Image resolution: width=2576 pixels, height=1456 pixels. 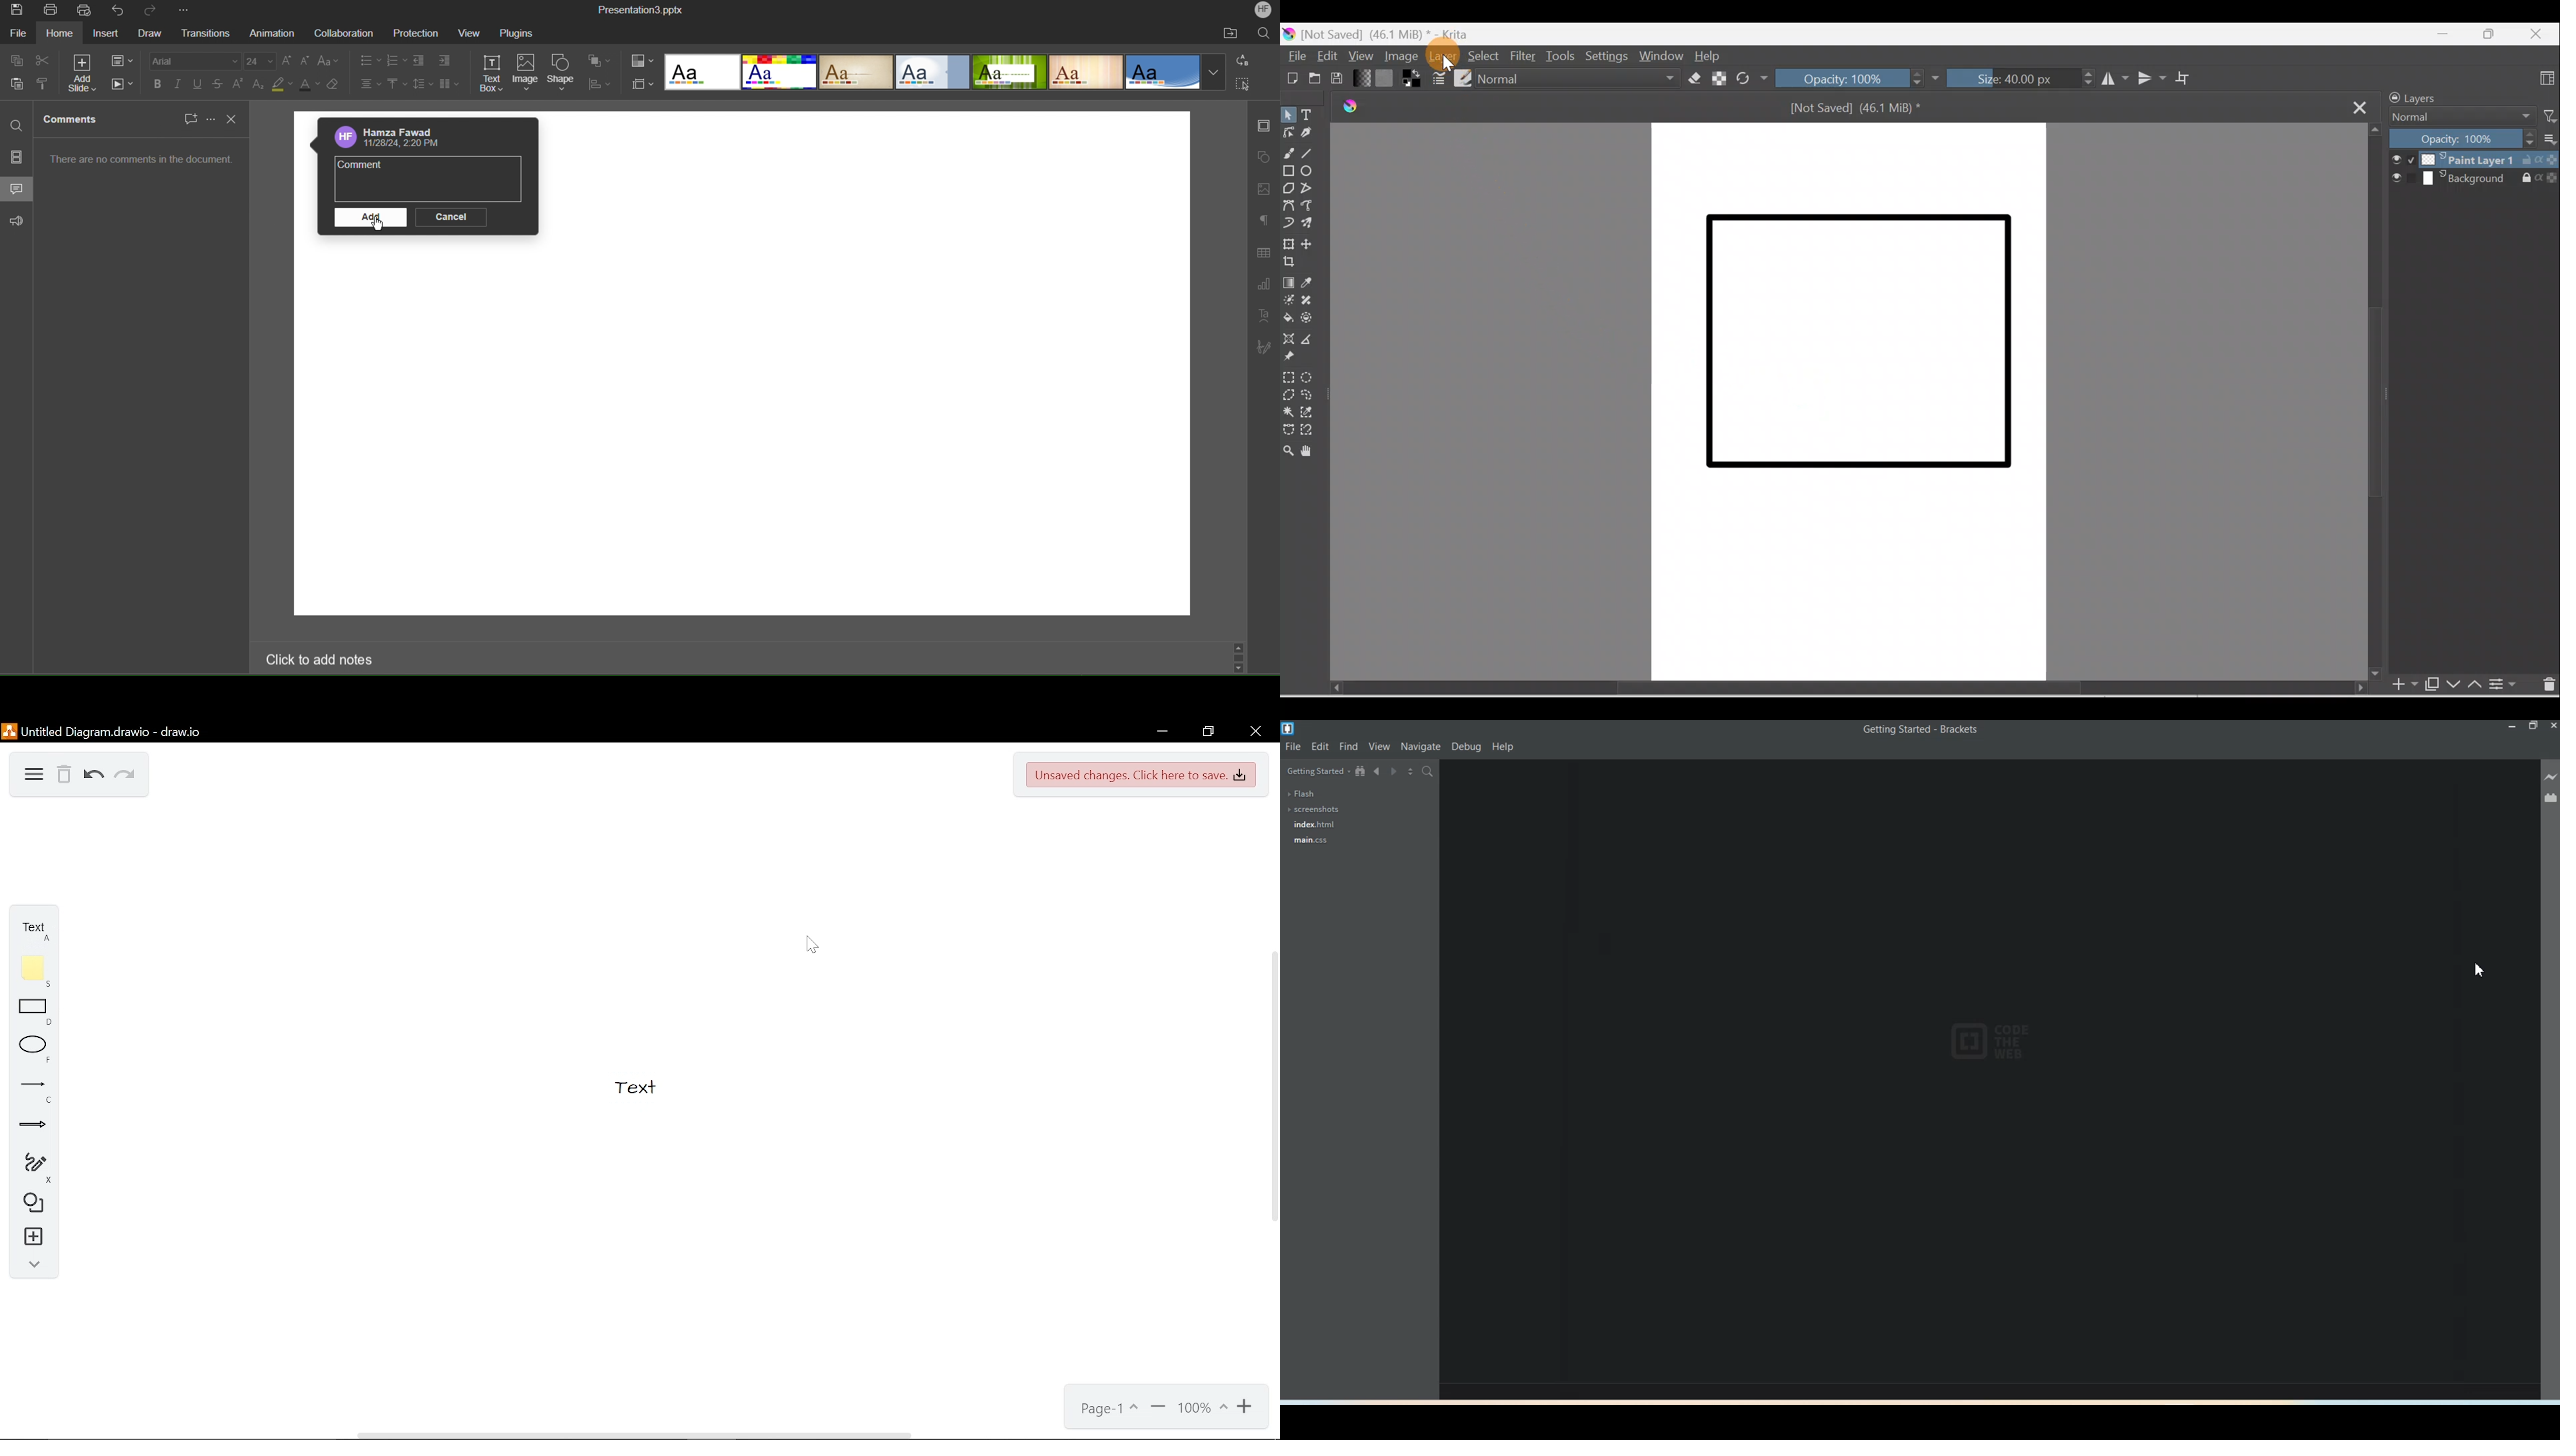 What do you see at coordinates (1437, 78) in the screenshot?
I see `Edit brush settings` at bounding box center [1437, 78].